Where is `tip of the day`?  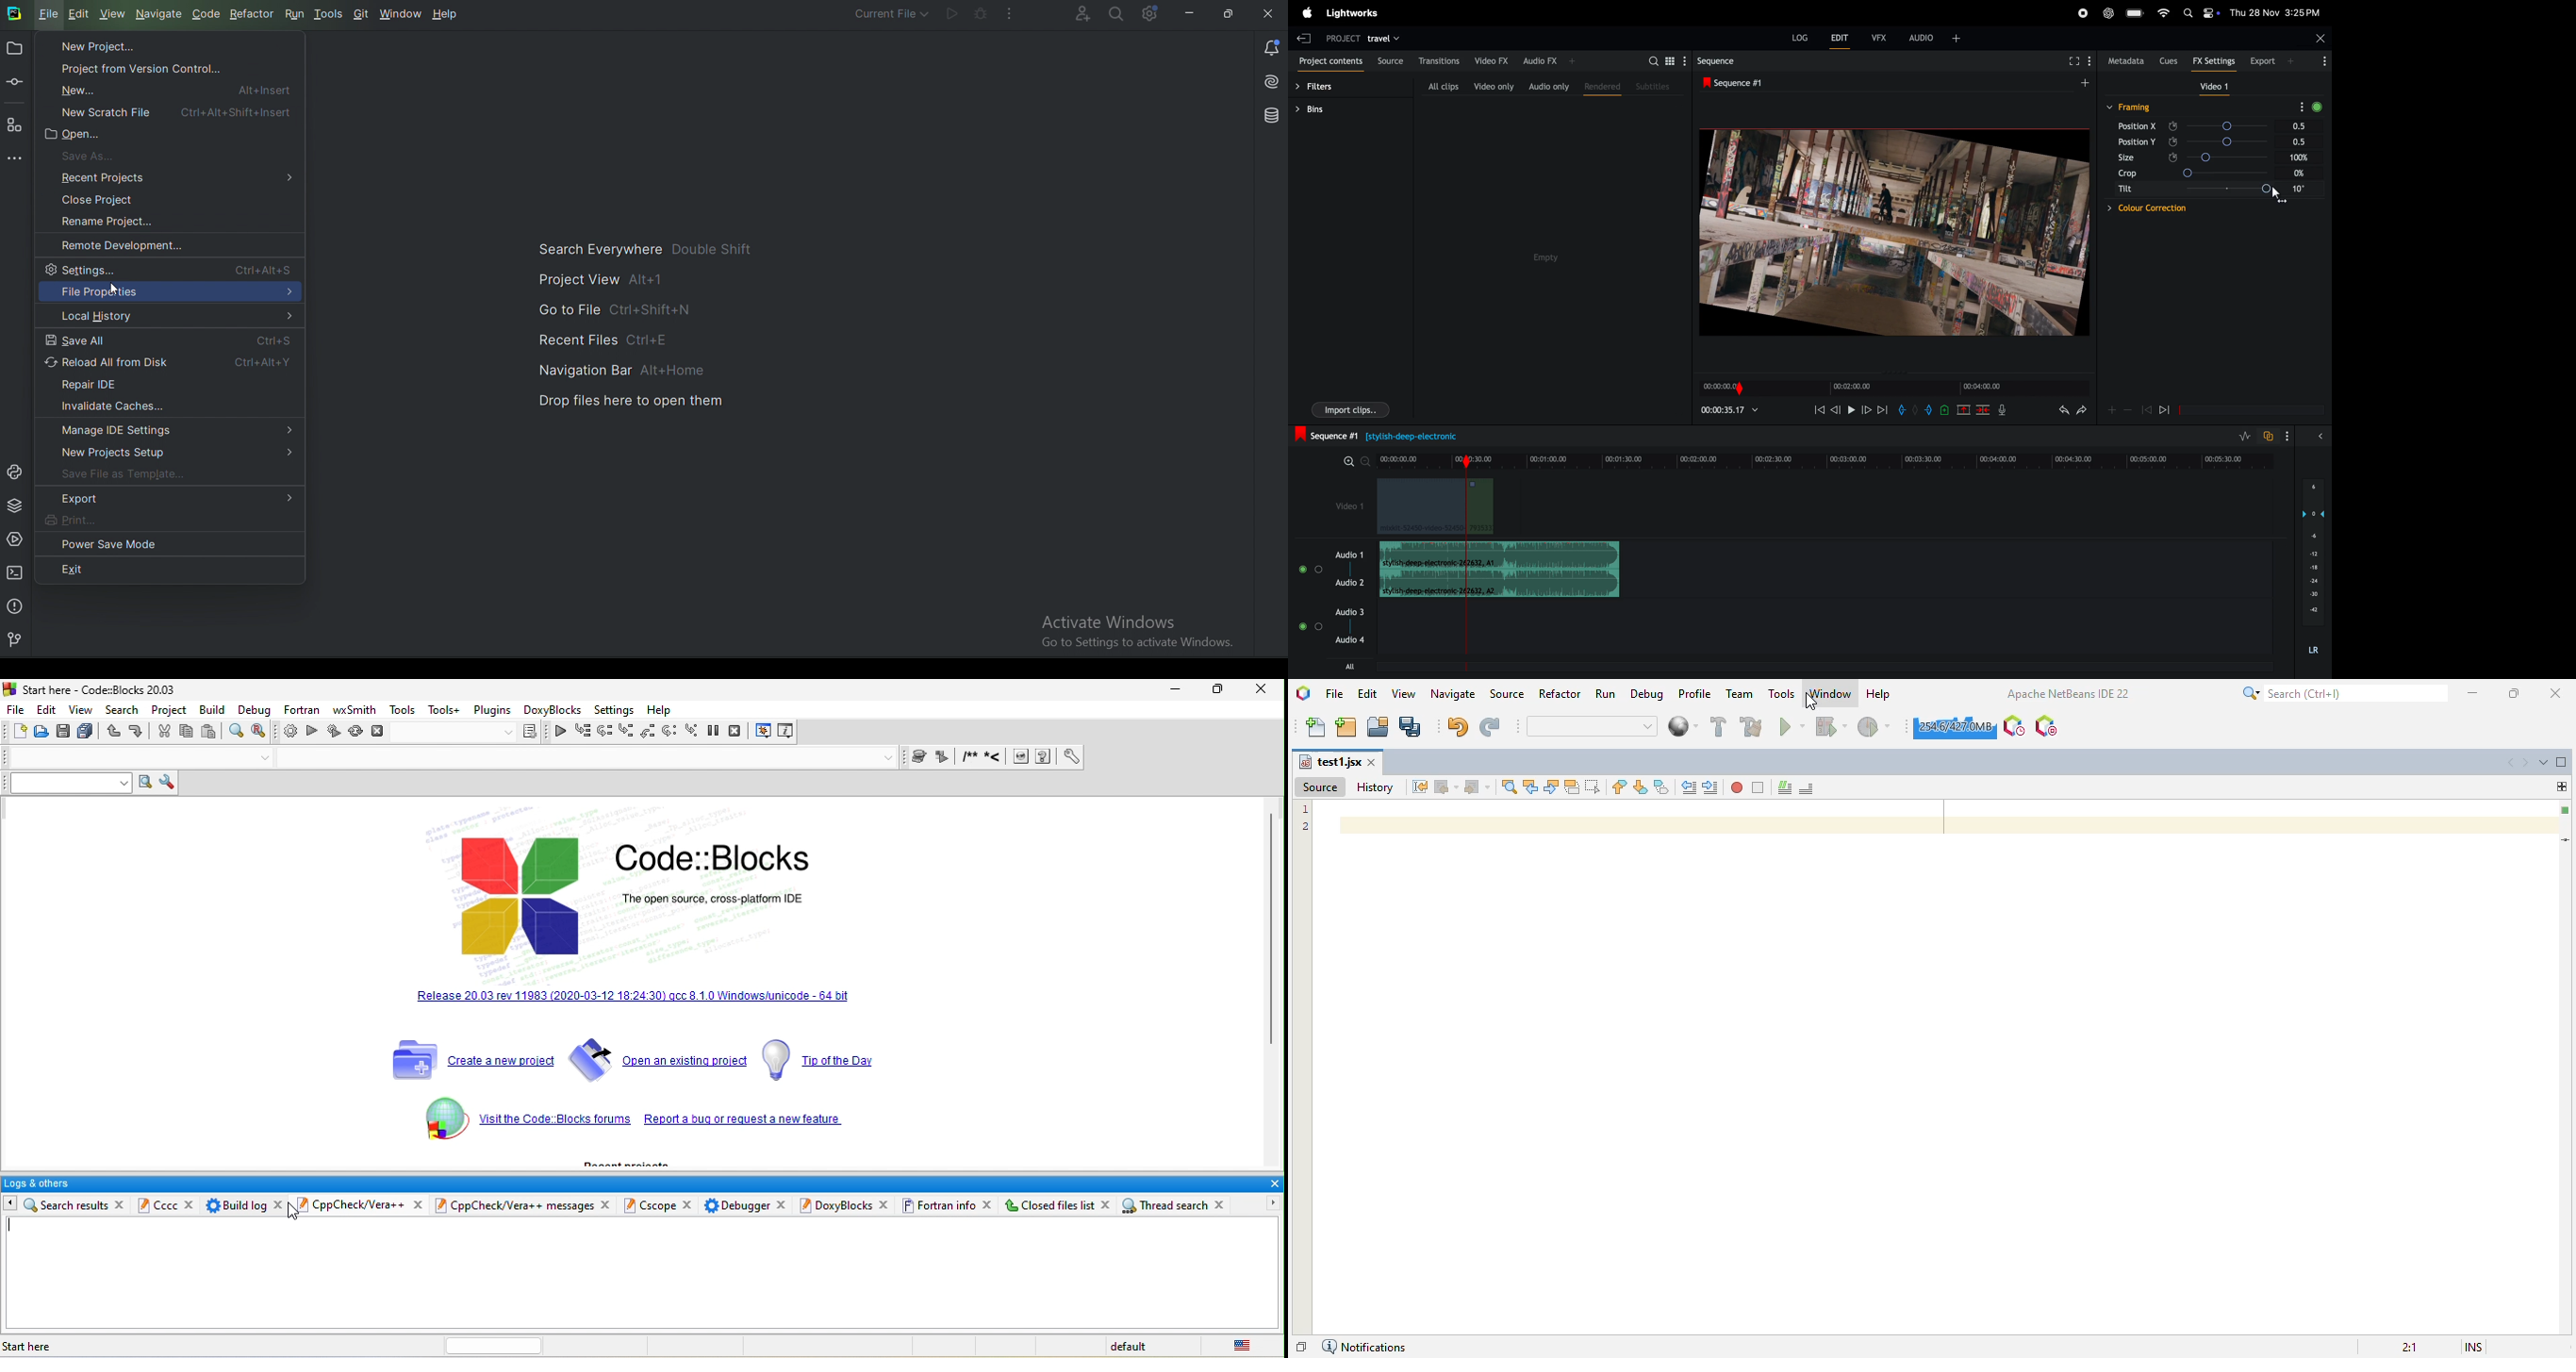 tip of the day is located at coordinates (821, 1060).